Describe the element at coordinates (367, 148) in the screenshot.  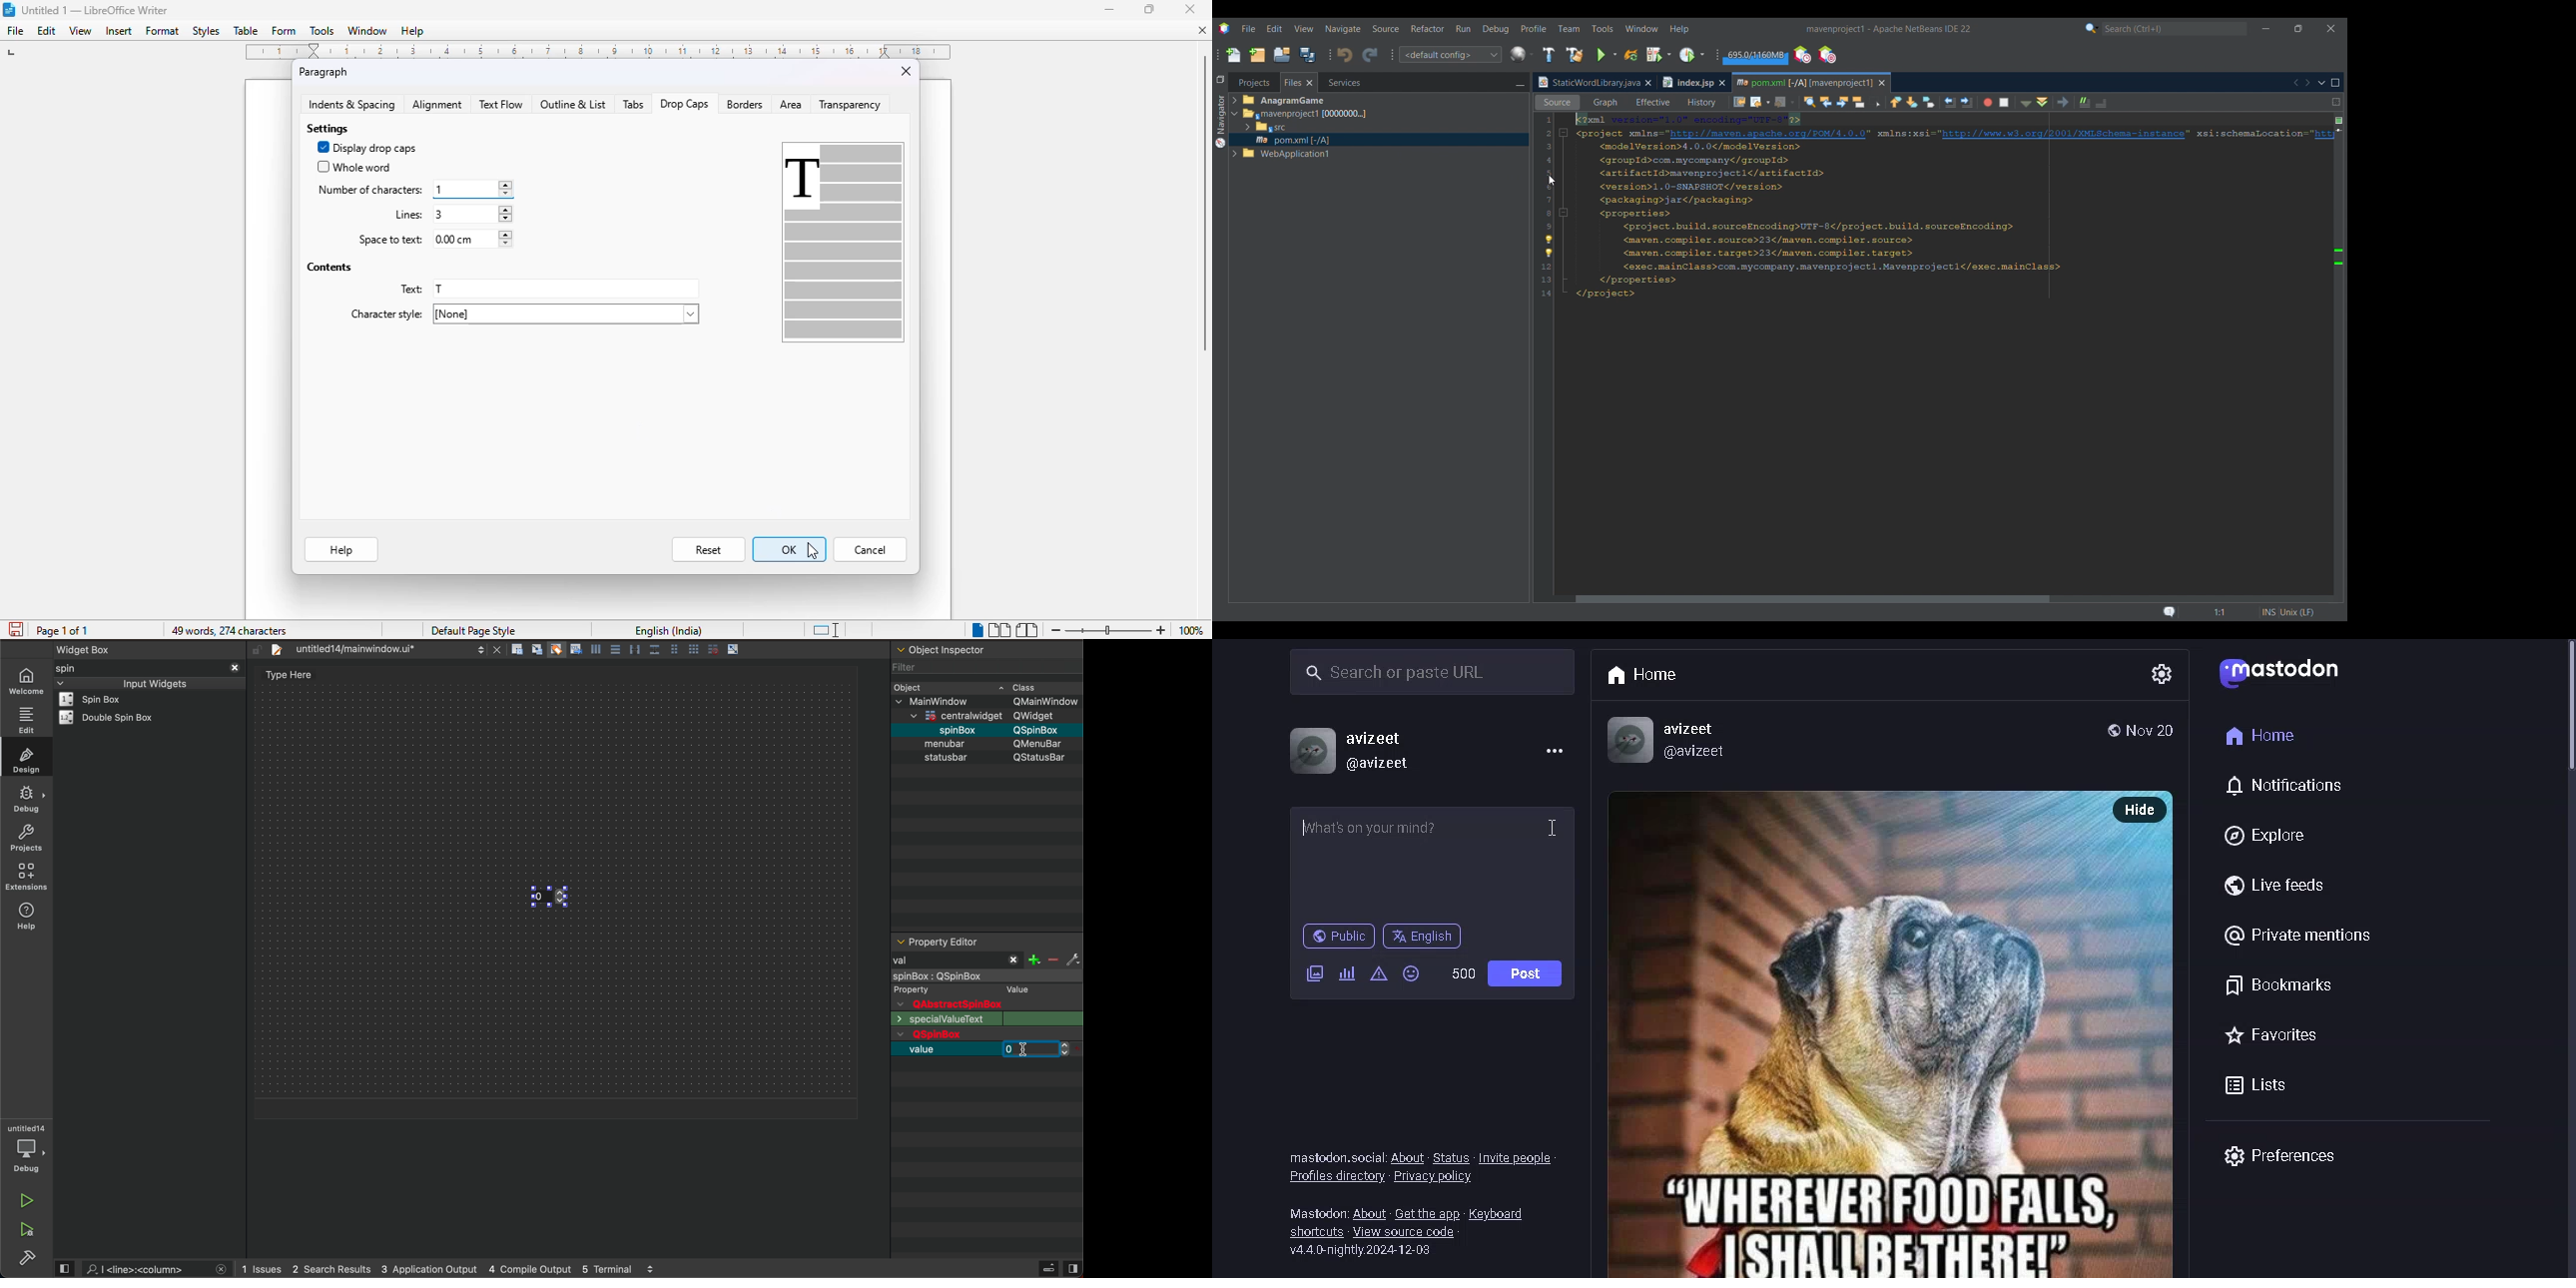
I see `display drop caps enabled` at that location.